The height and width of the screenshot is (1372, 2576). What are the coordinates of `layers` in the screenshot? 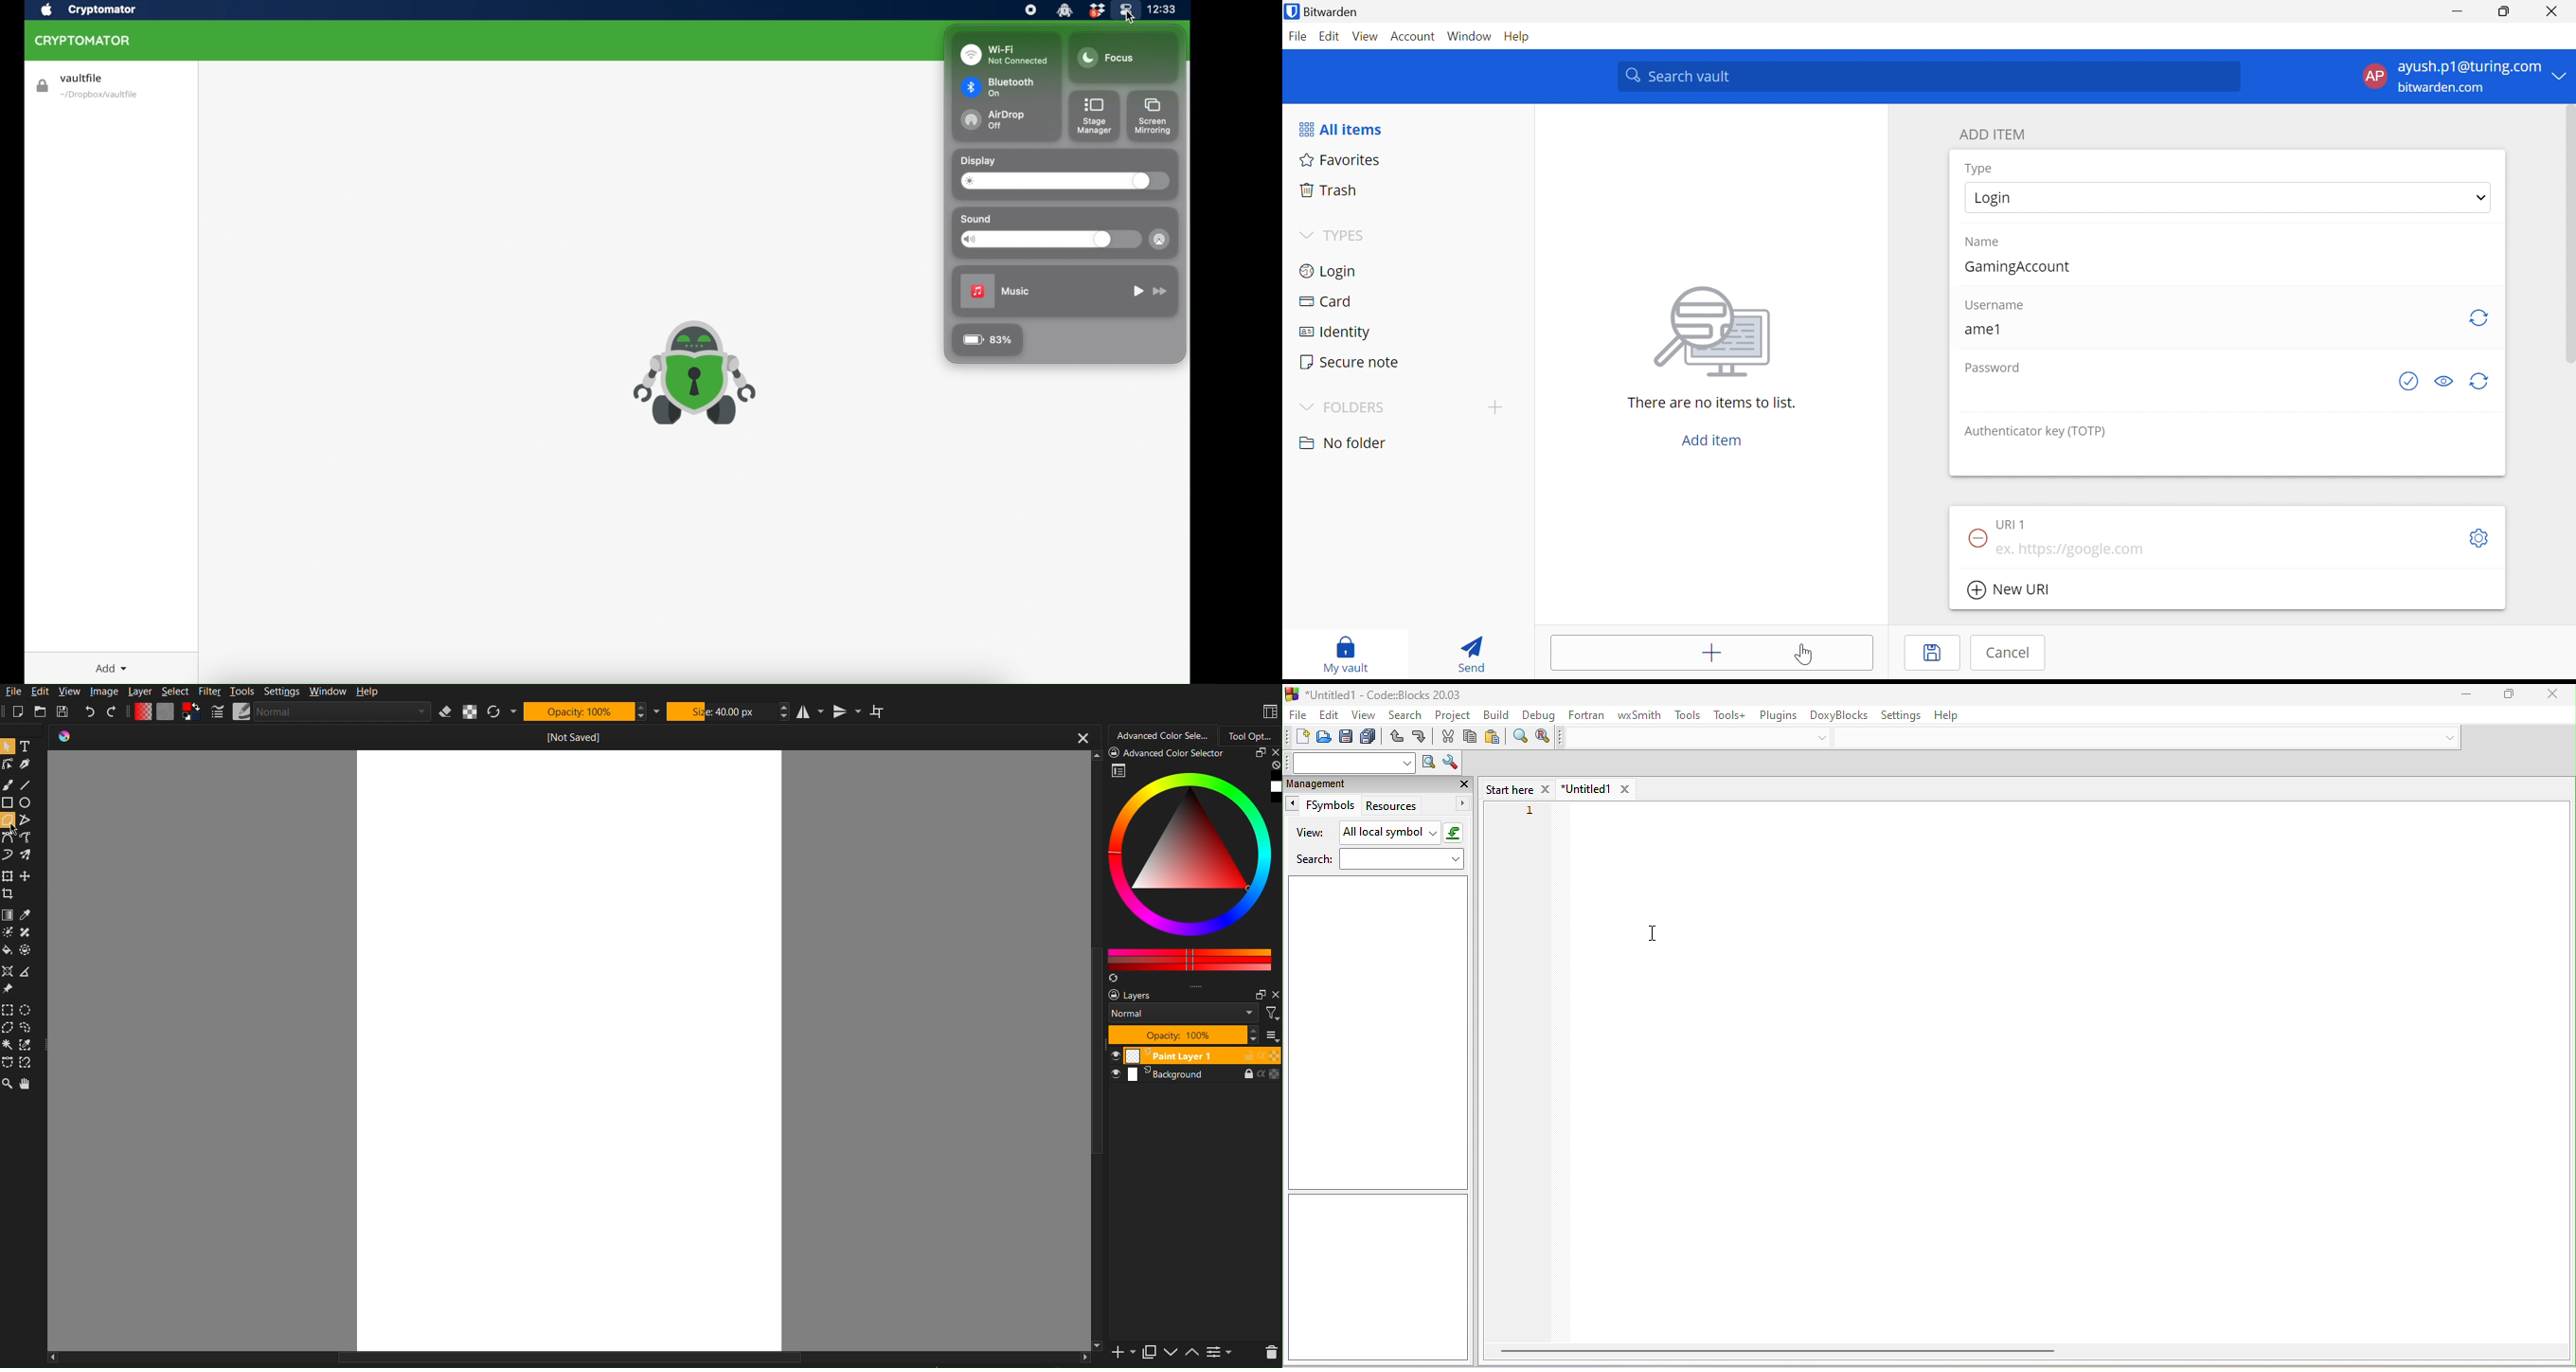 It's located at (1142, 996).